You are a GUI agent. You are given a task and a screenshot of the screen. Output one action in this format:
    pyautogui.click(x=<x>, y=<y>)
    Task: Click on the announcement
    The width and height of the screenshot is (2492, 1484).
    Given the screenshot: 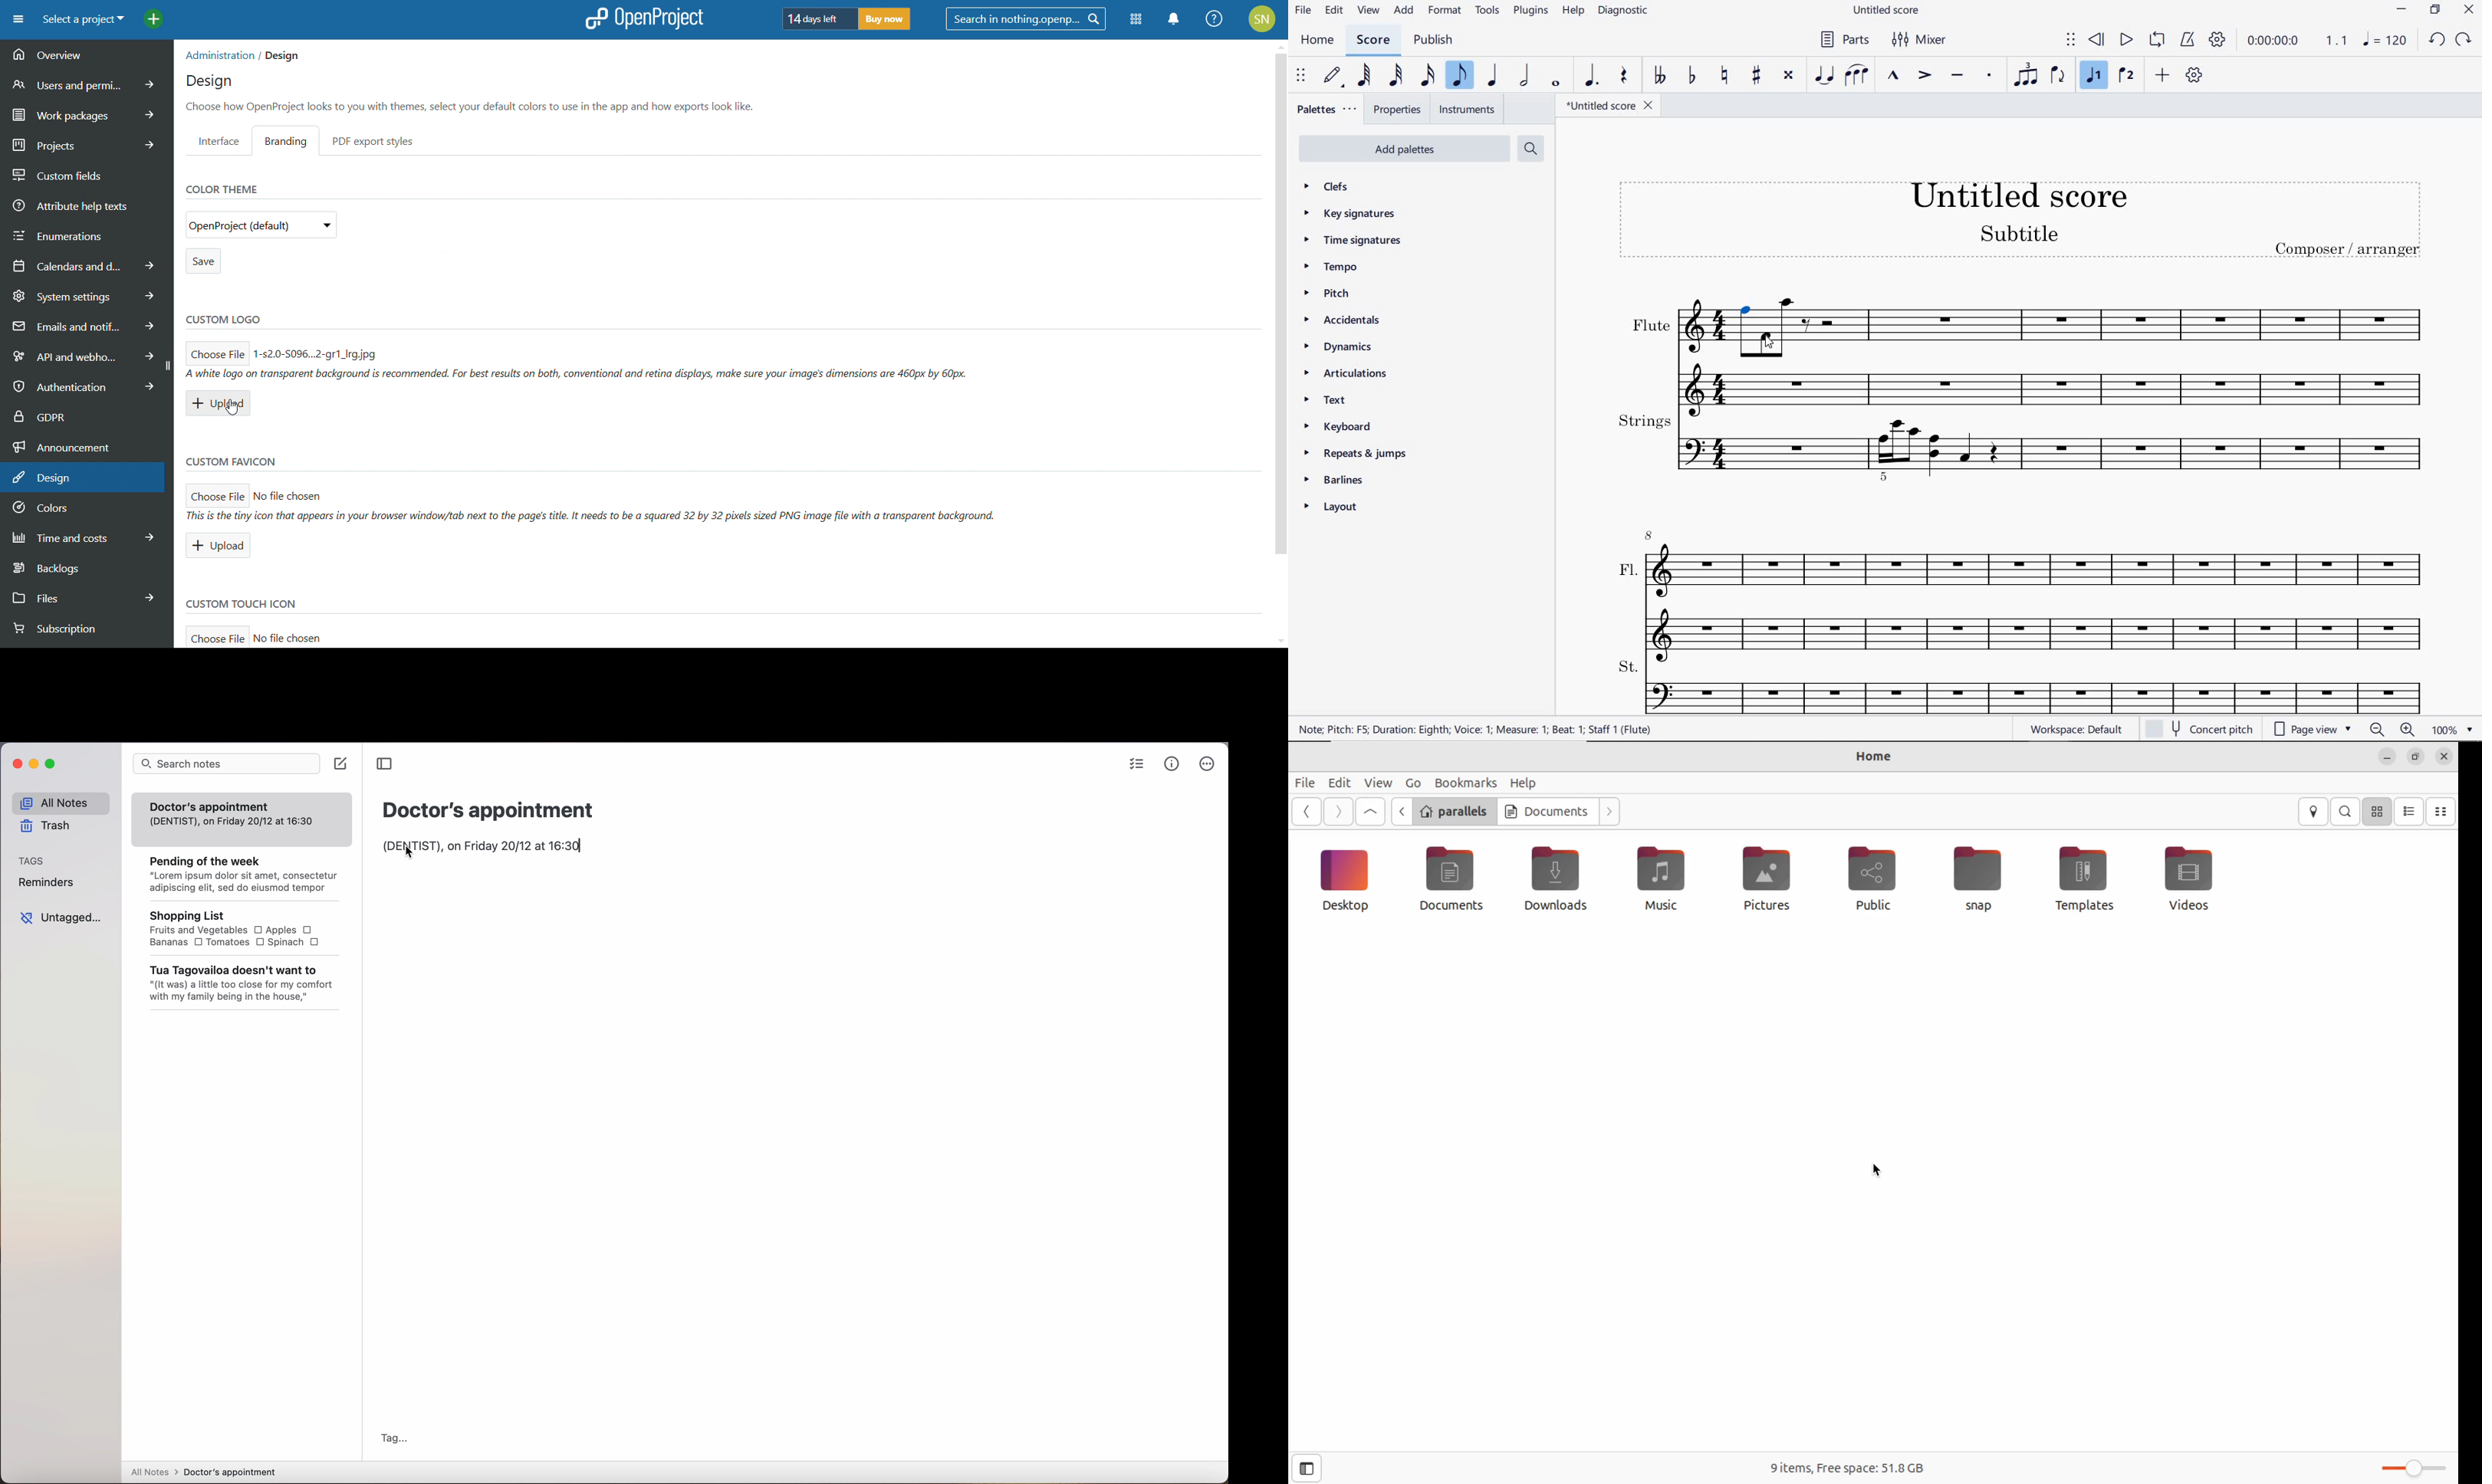 What is the action you would take?
    pyautogui.click(x=86, y=445)
    